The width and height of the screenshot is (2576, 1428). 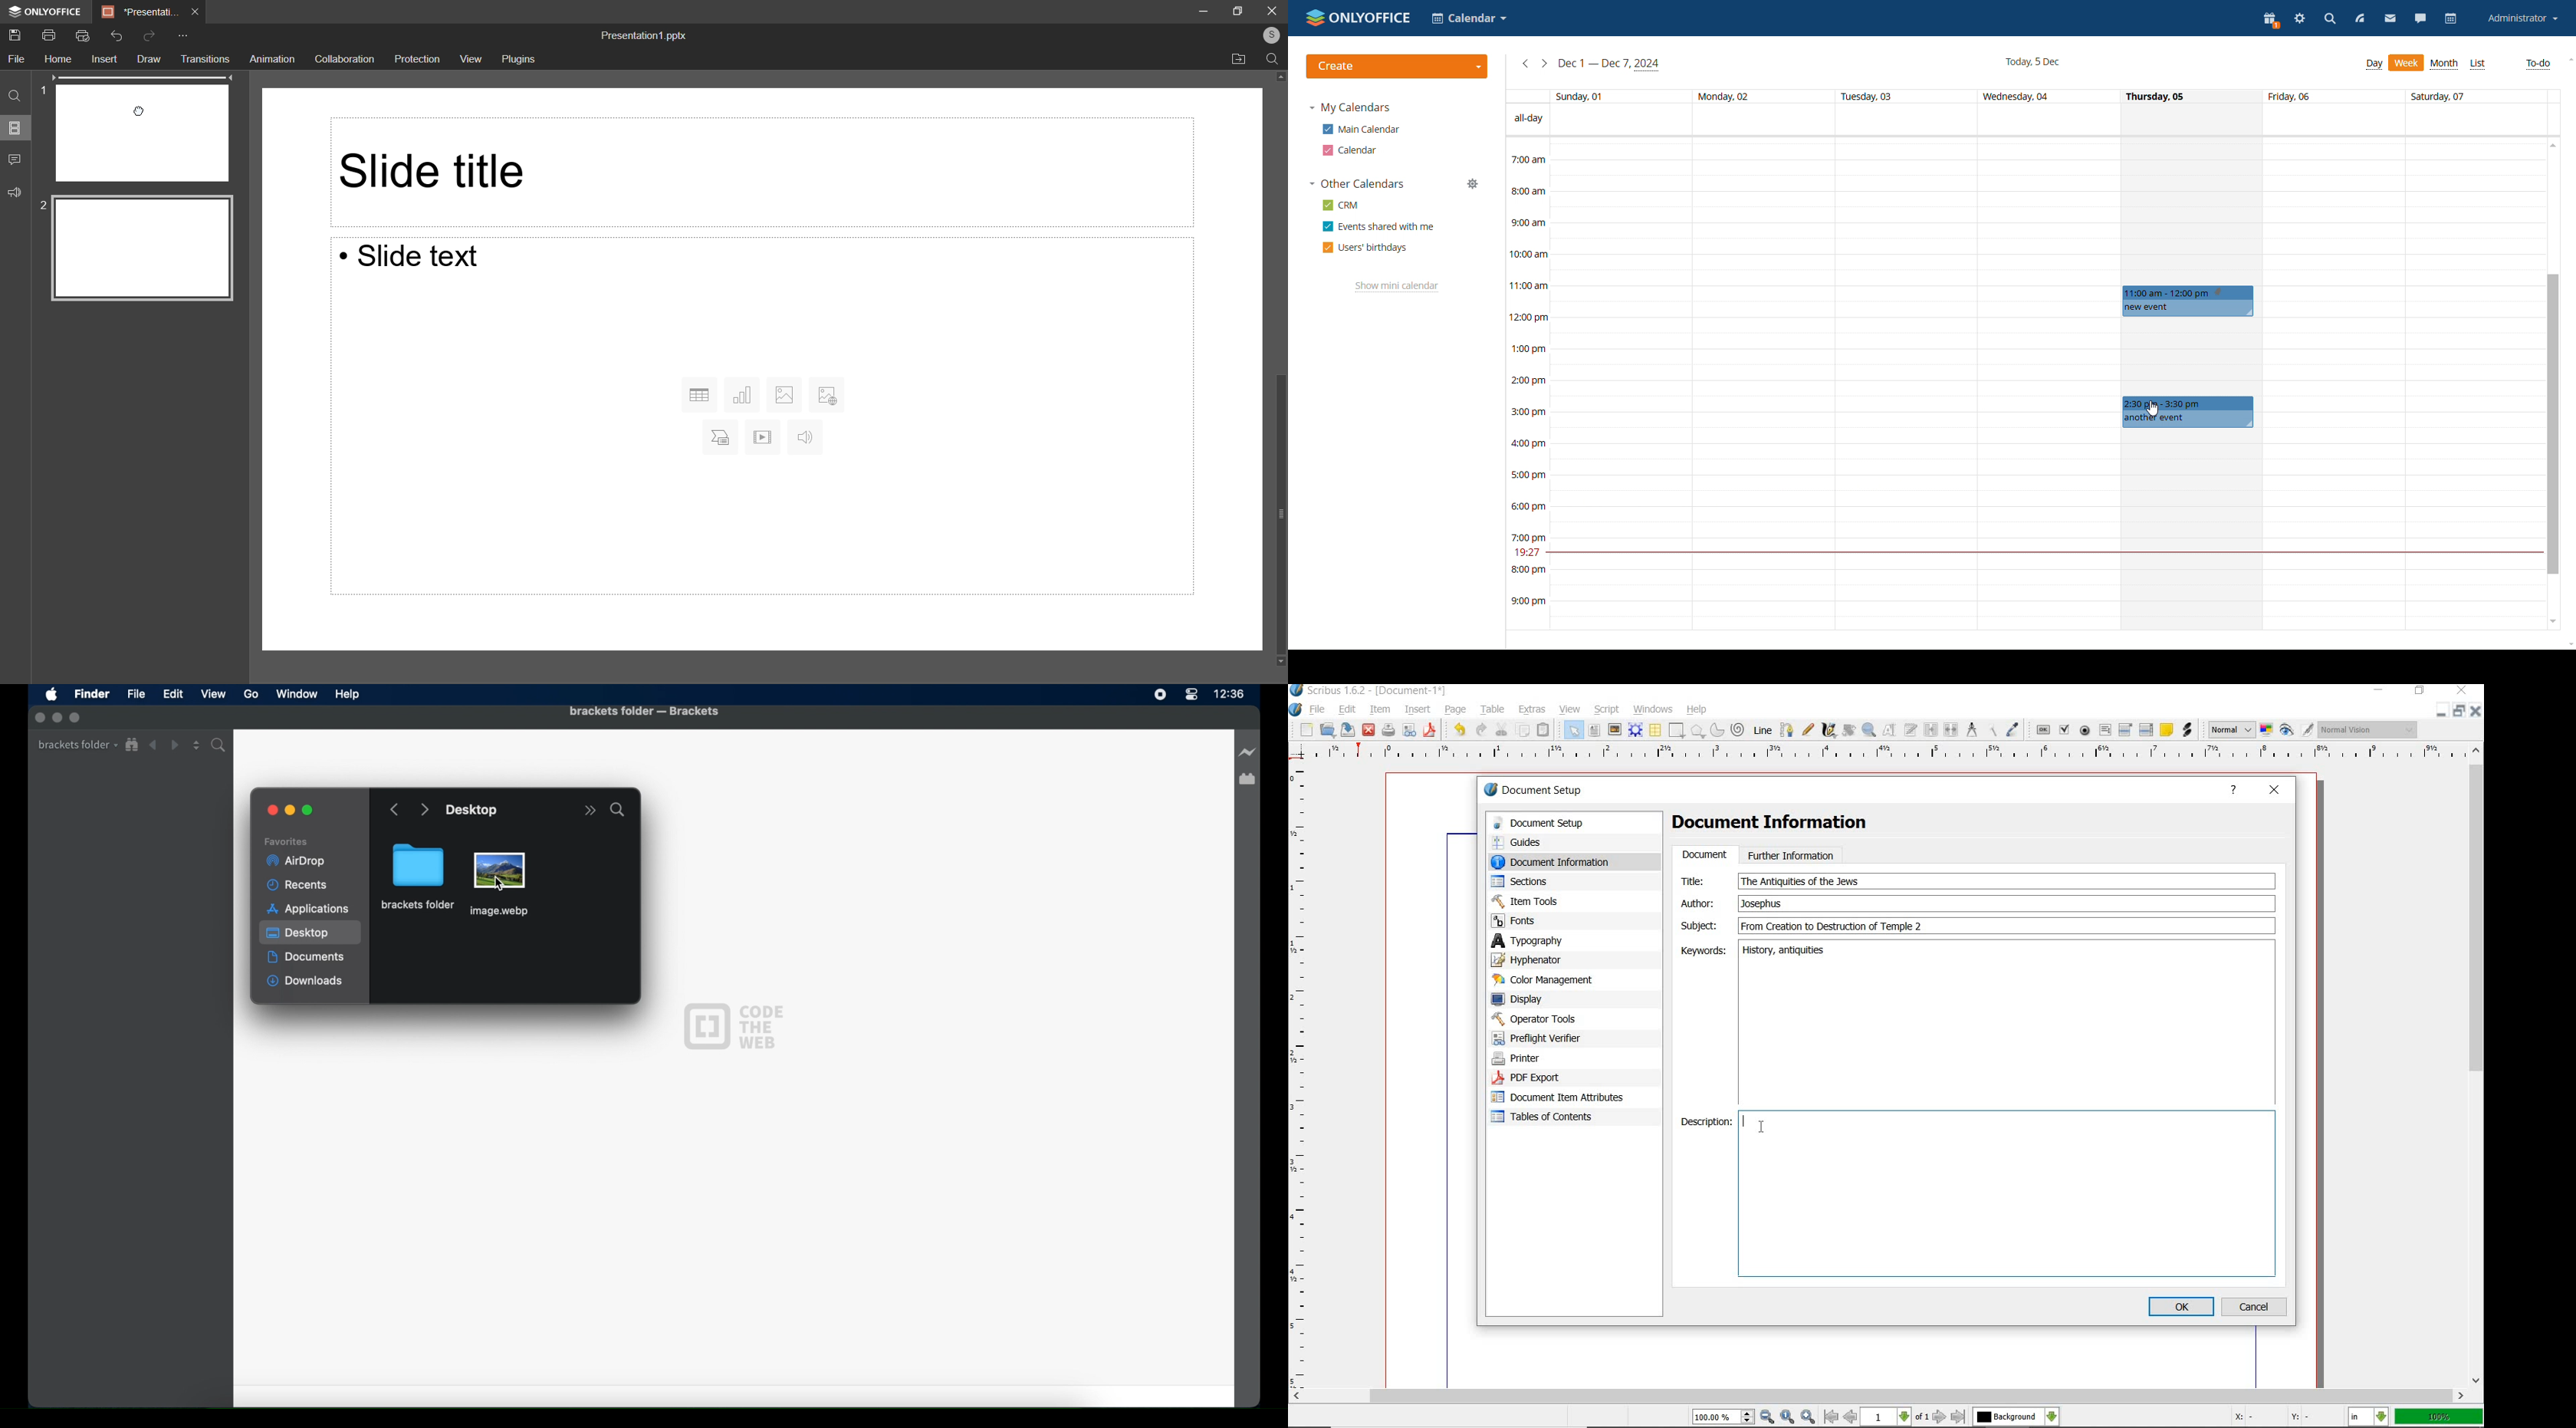 What do you see at coordinates (151, 37) in the screenshot?
I see `Redo` at bounding box center [151, 37].